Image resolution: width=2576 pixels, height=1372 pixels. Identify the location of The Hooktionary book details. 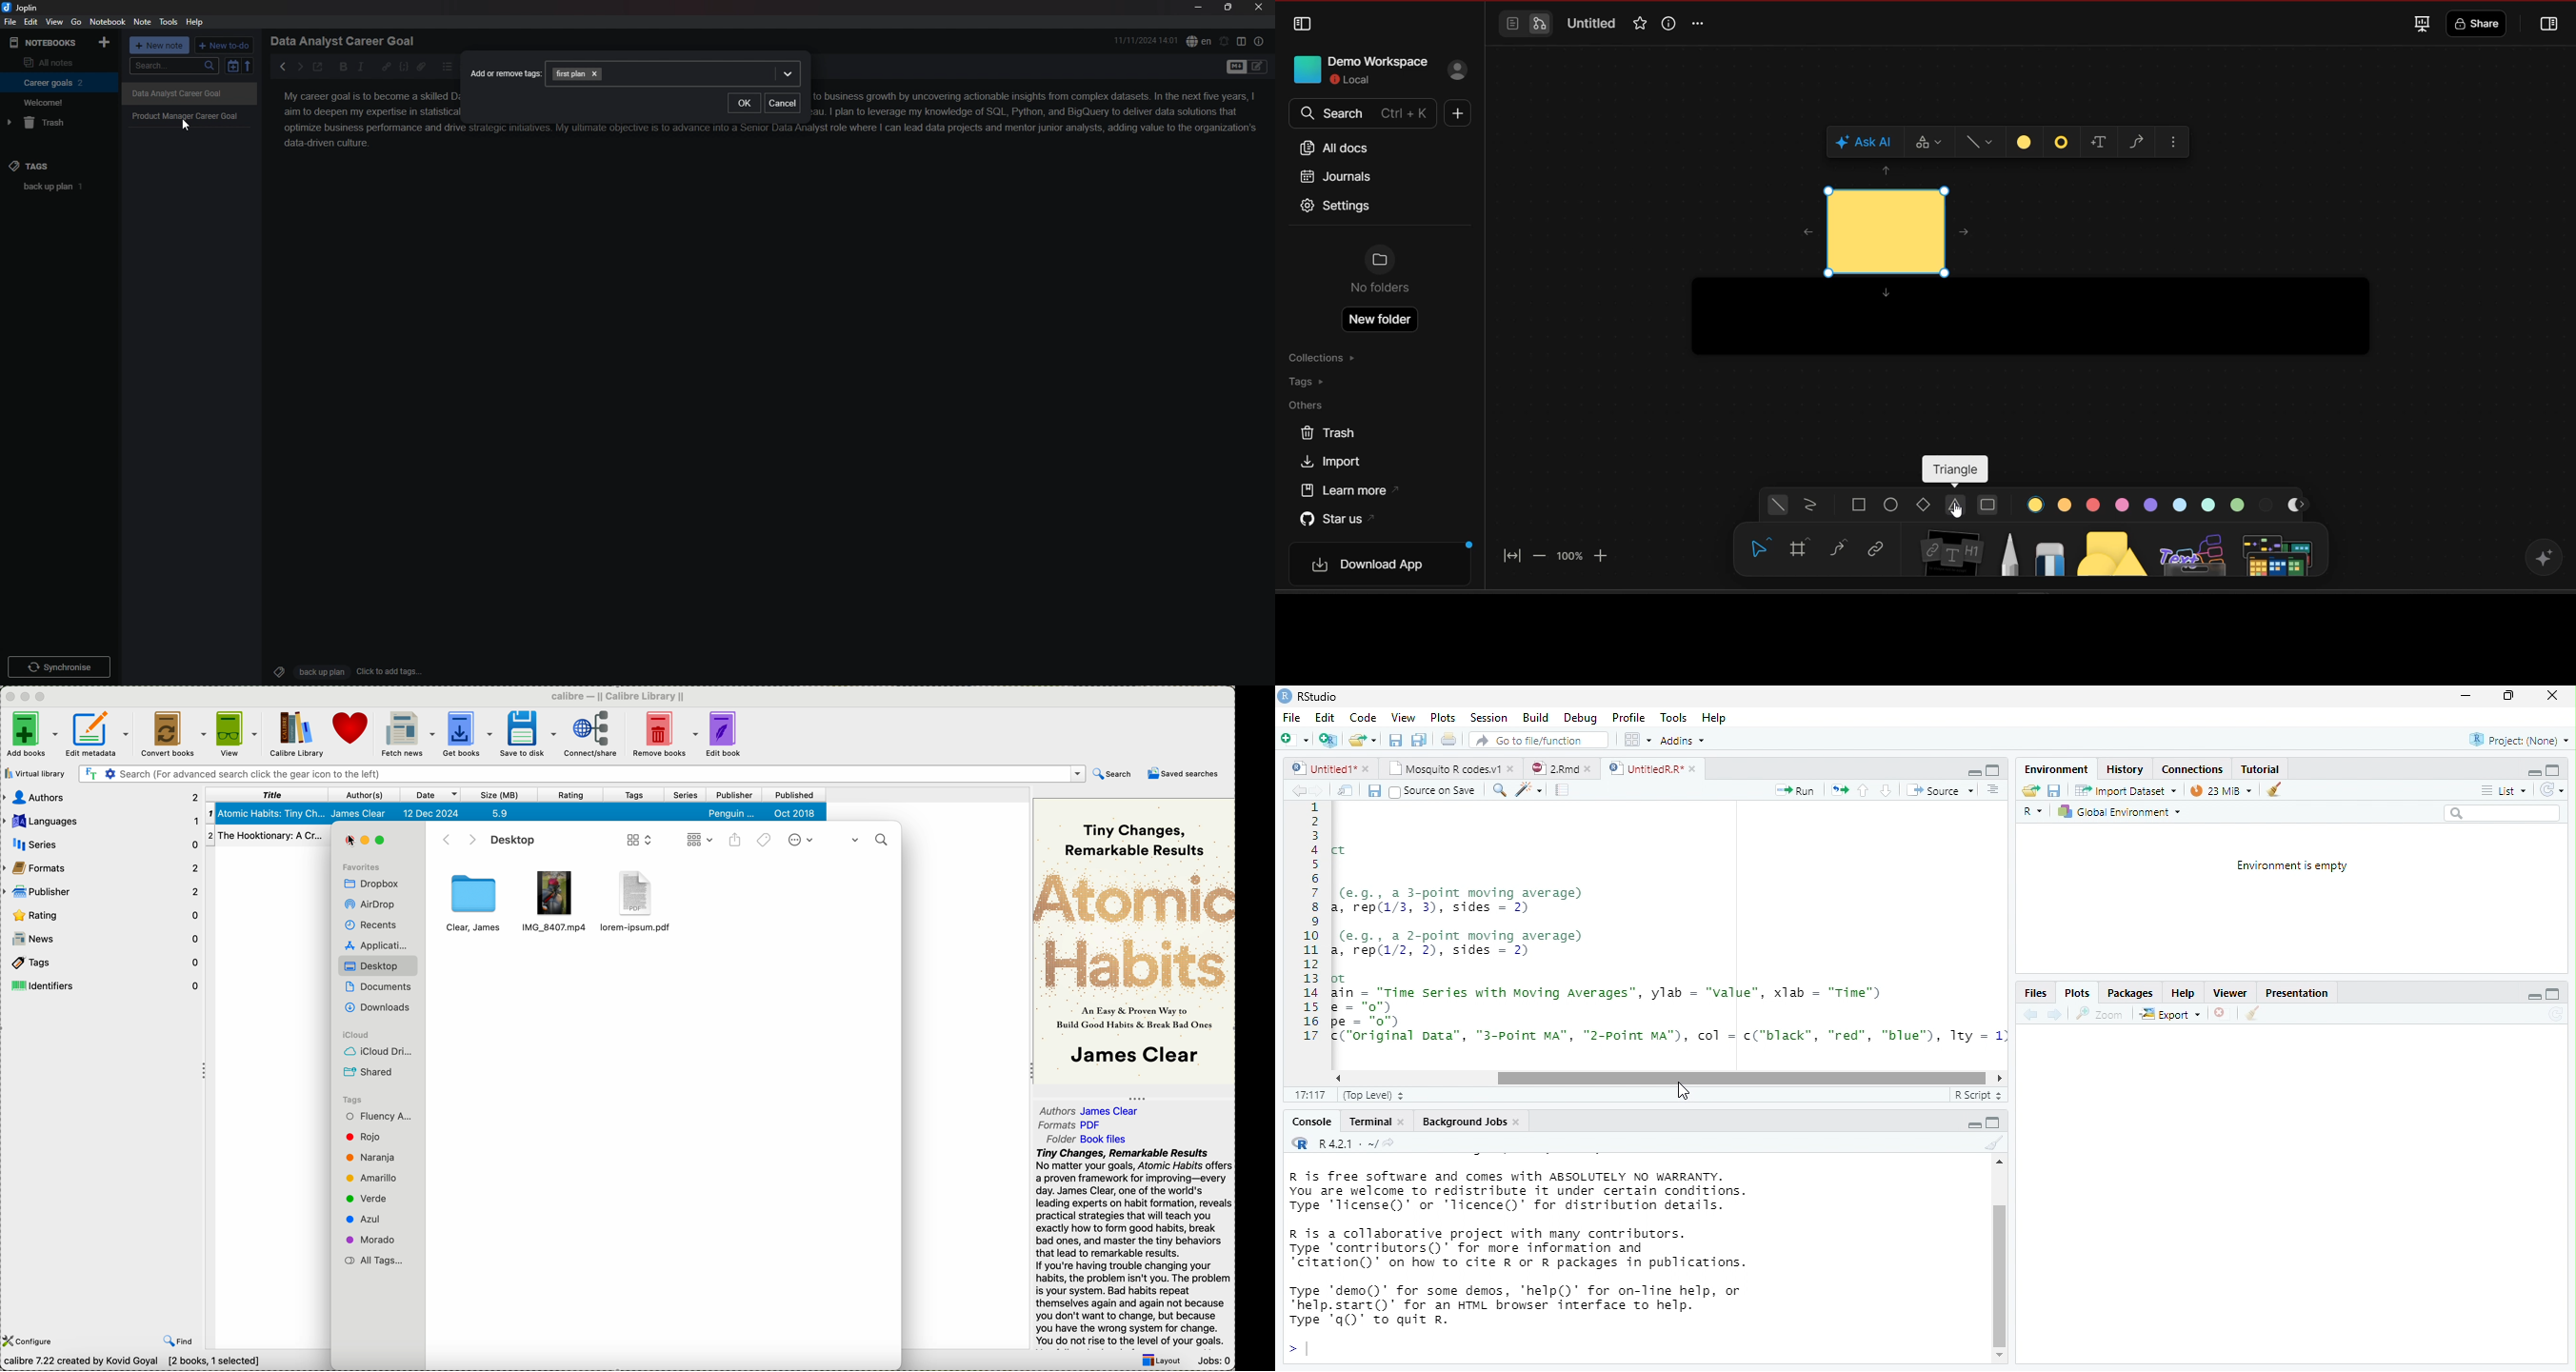
(267, 838).